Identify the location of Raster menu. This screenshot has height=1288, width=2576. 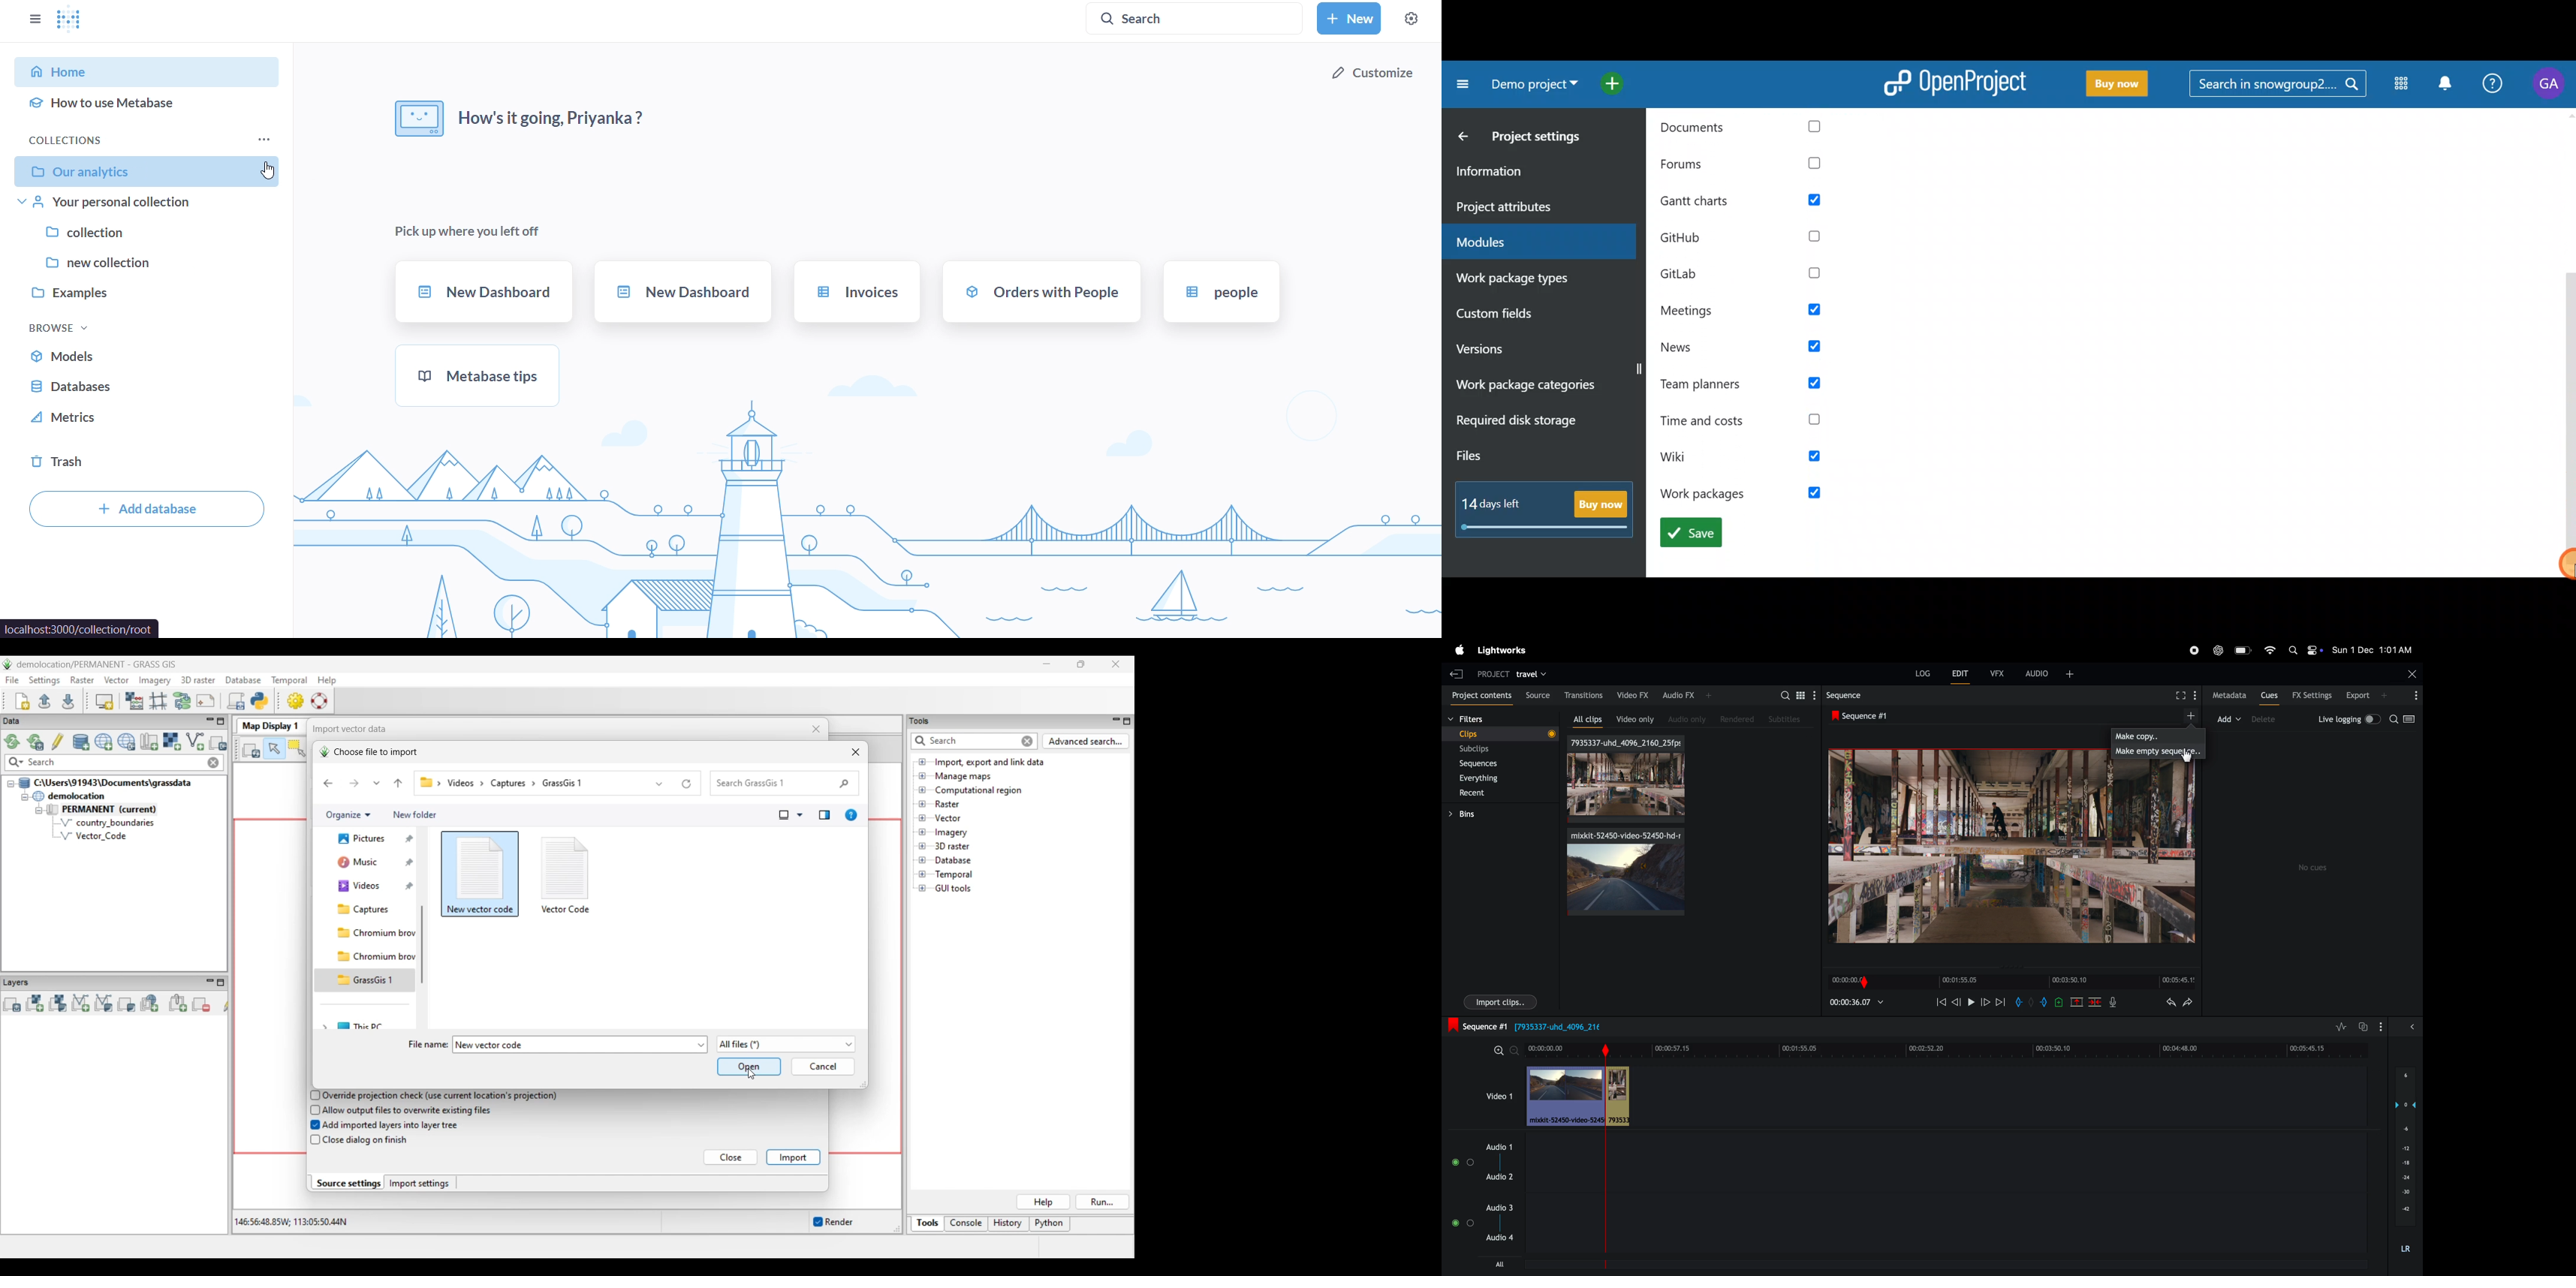
(82, 680).